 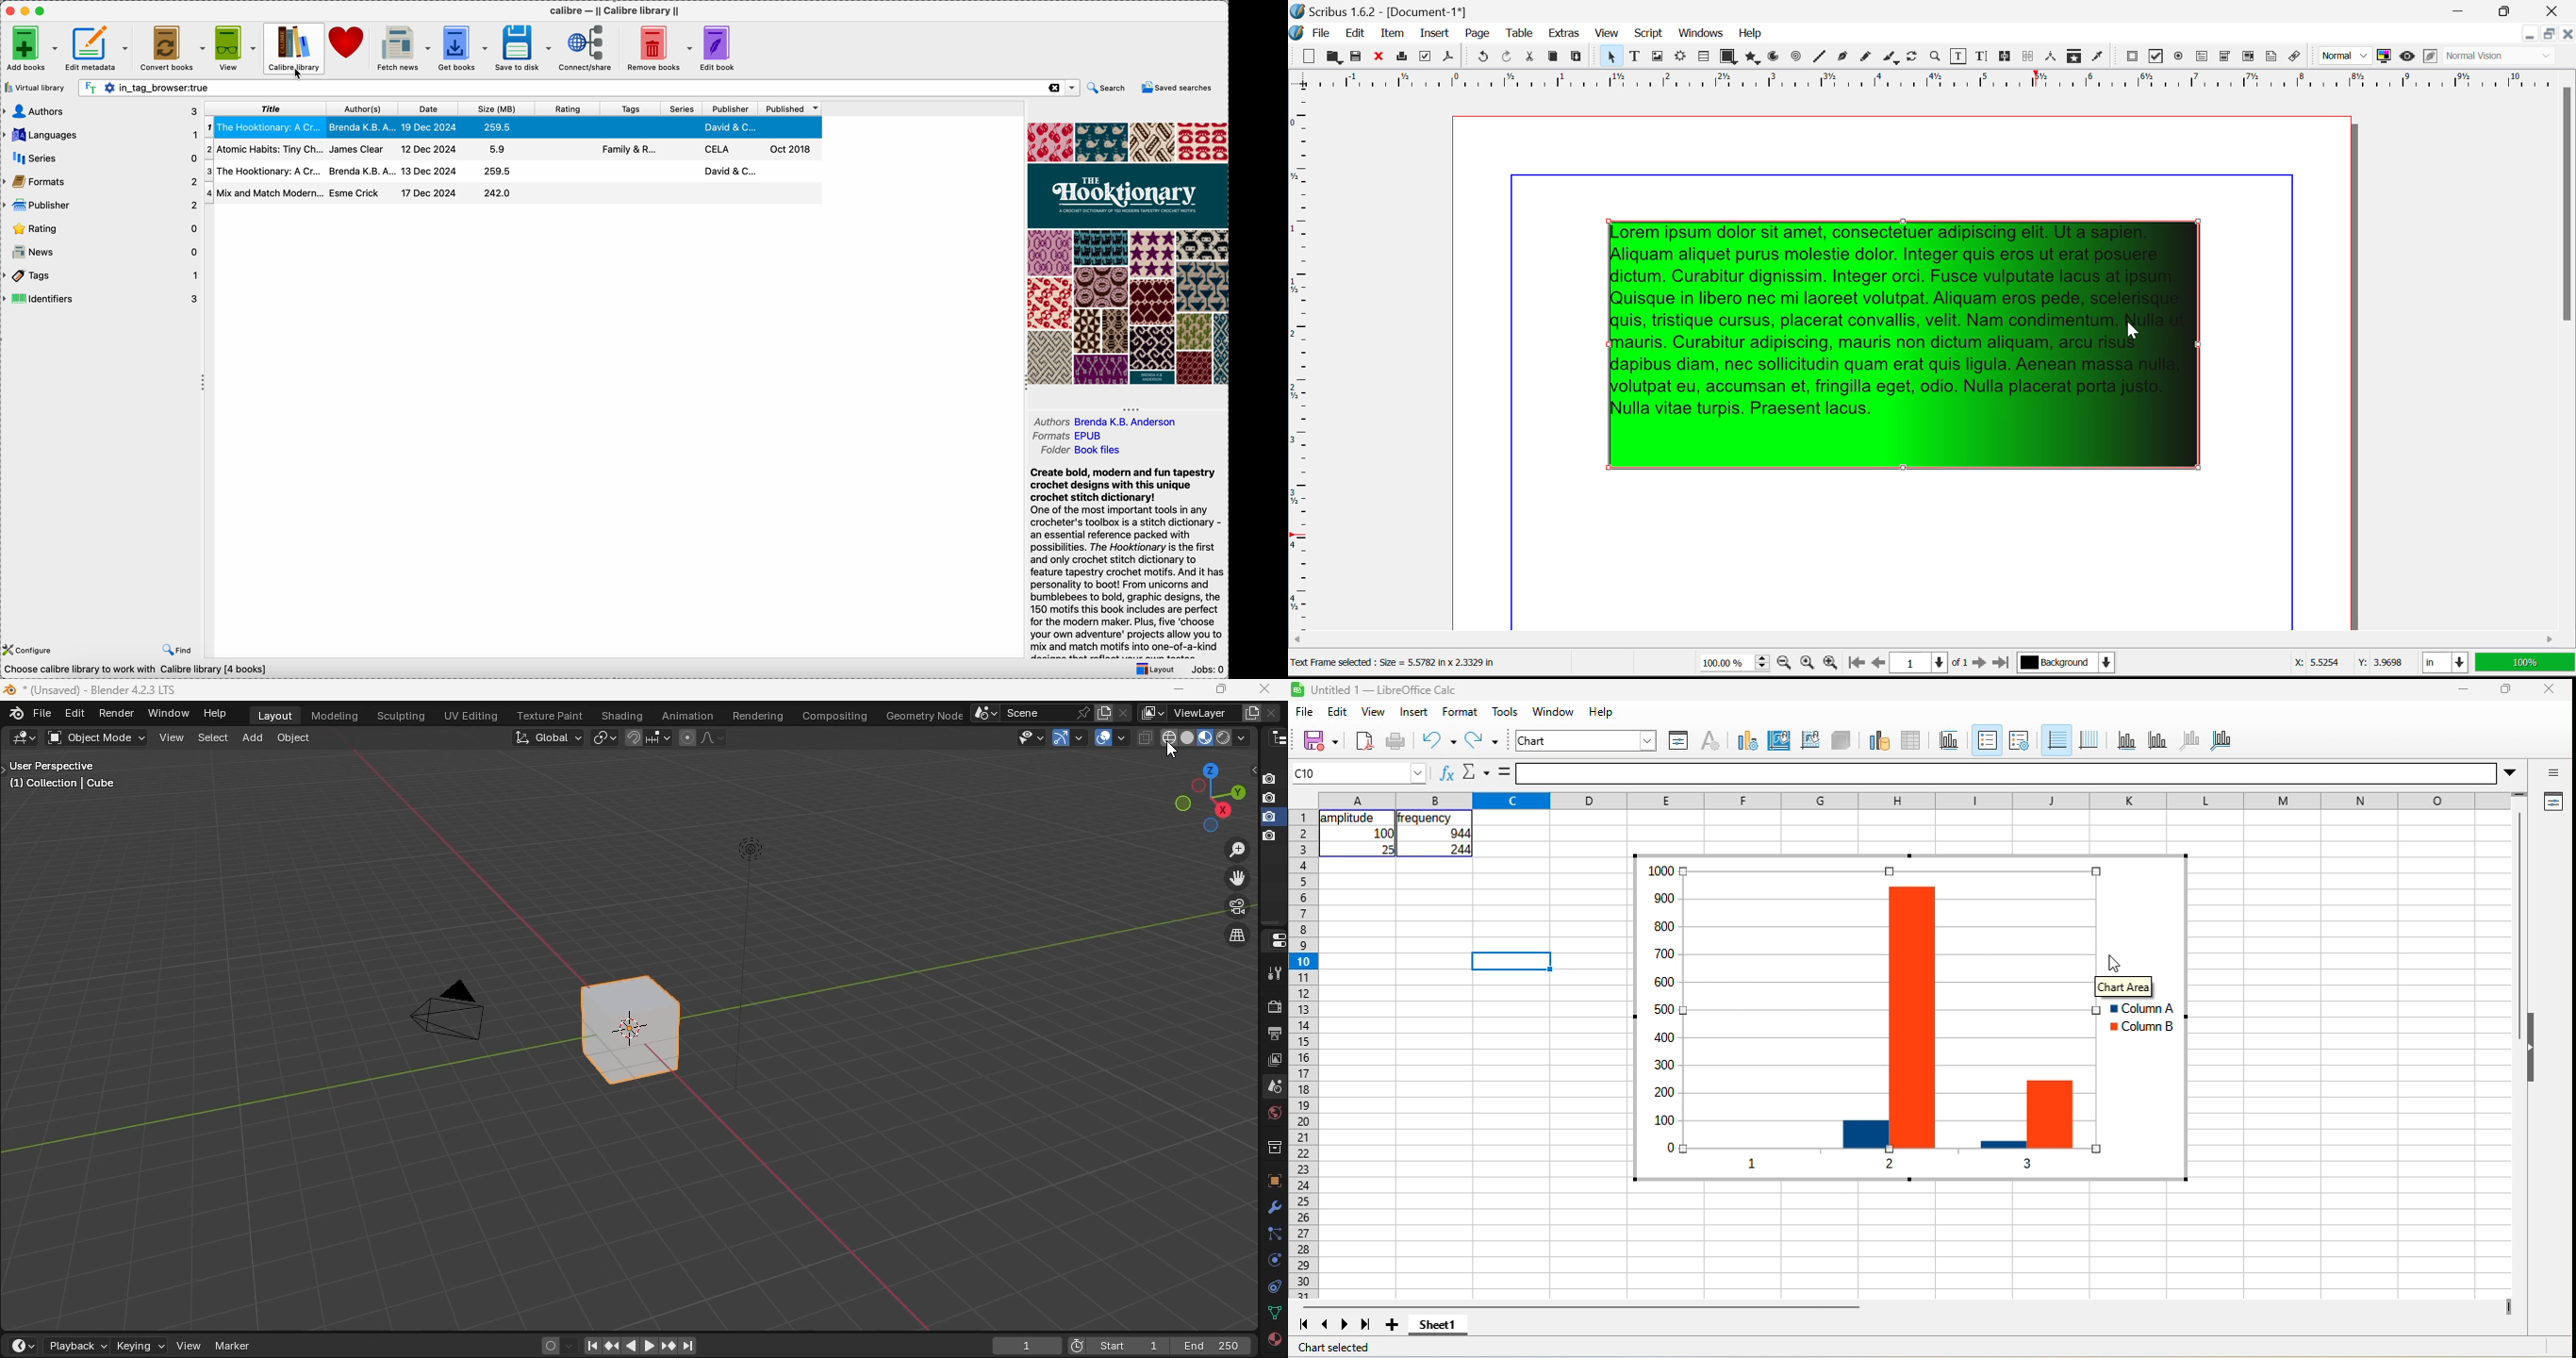 What do you see at coordinates (1557, 713) in the screenshot?
I see `window` at bounding box center [1557, 713].